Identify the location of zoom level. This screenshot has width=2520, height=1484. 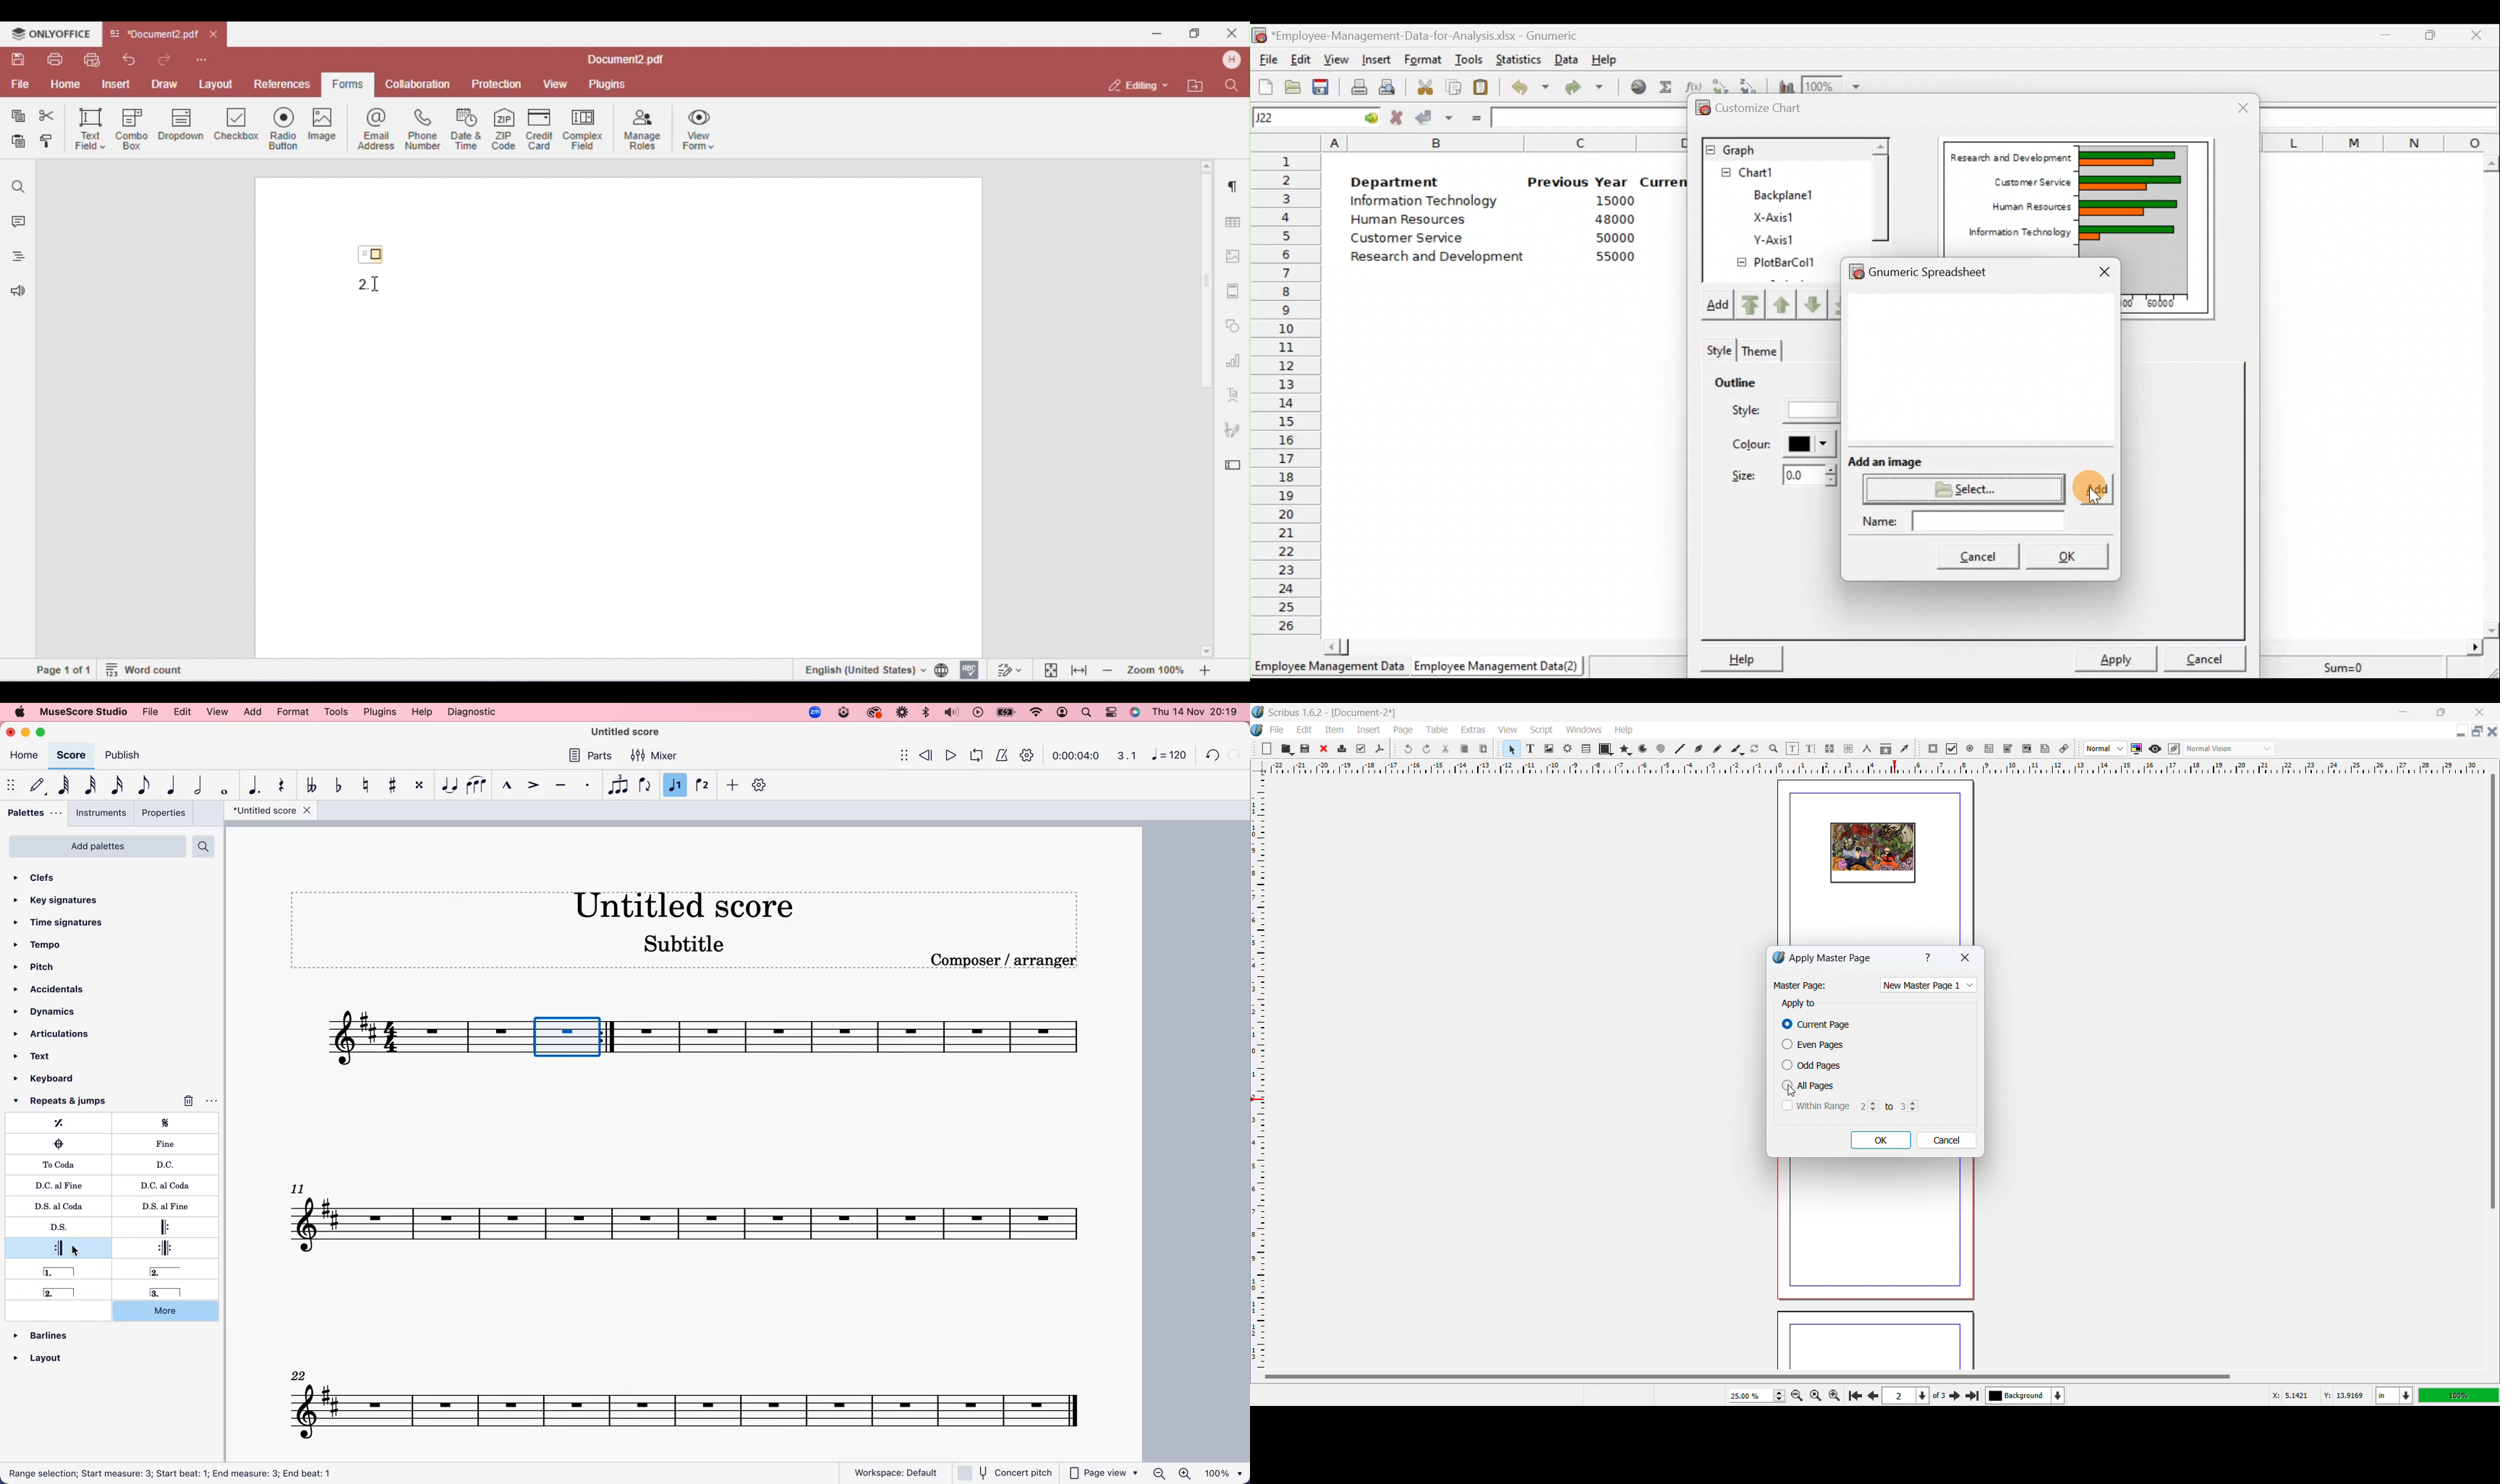
(1757, 1395).